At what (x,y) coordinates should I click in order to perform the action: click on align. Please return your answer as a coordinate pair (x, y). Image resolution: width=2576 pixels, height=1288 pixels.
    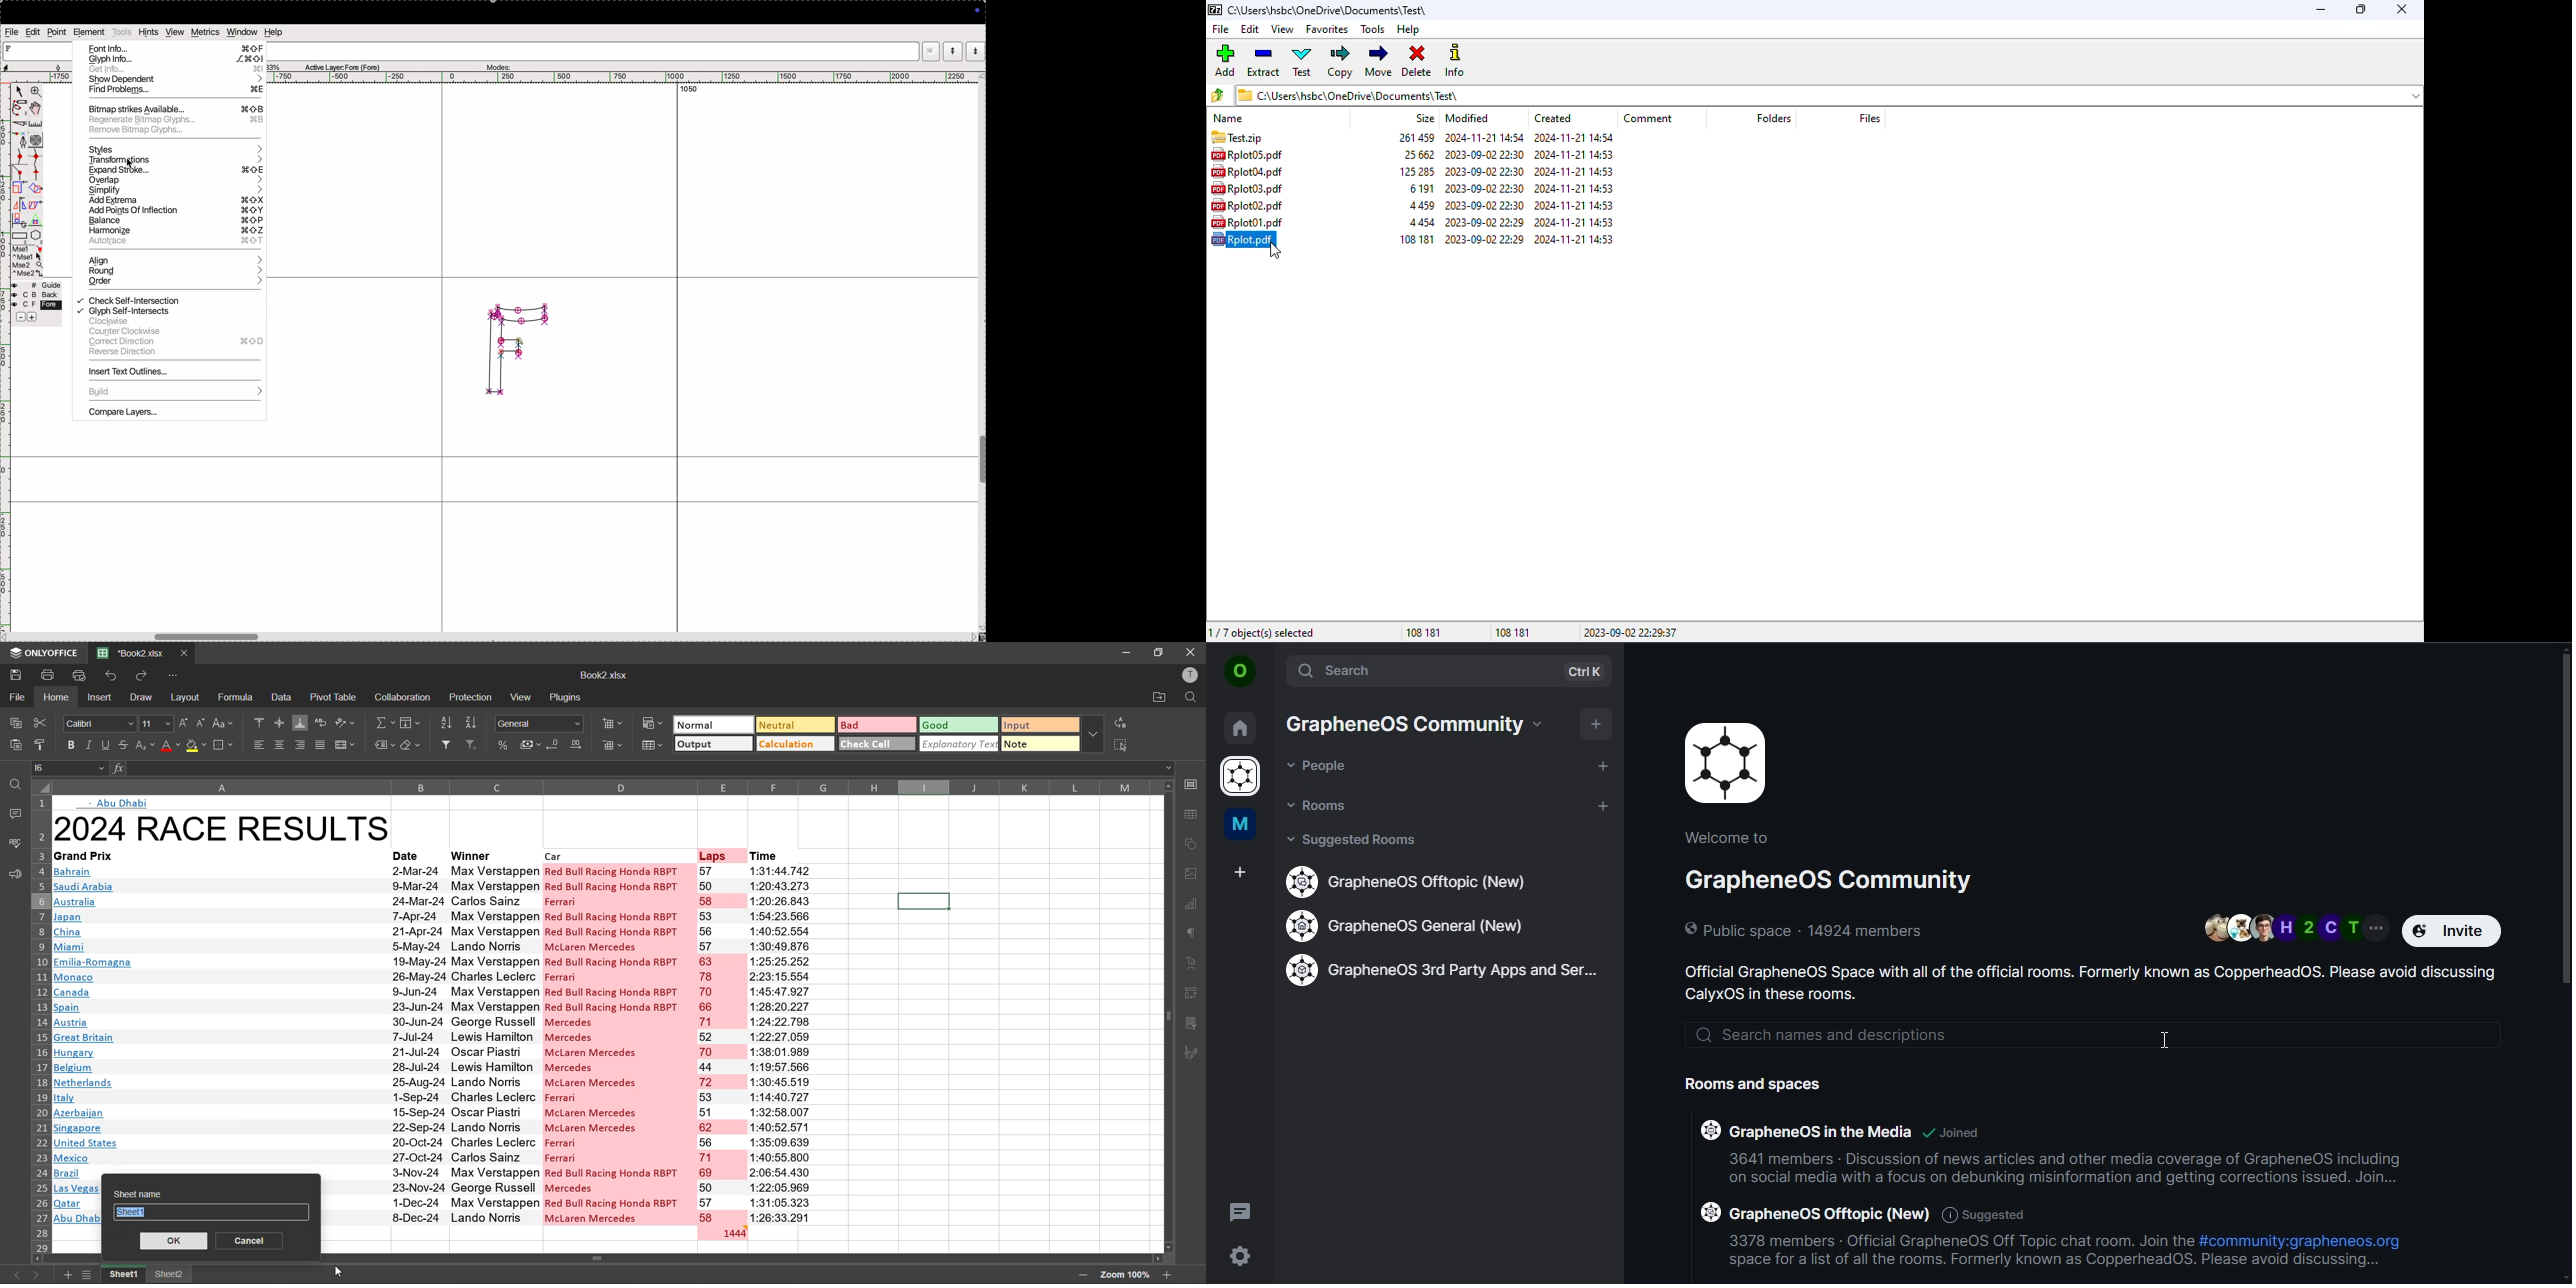
    Looking at the image, I should click on (173, 259).